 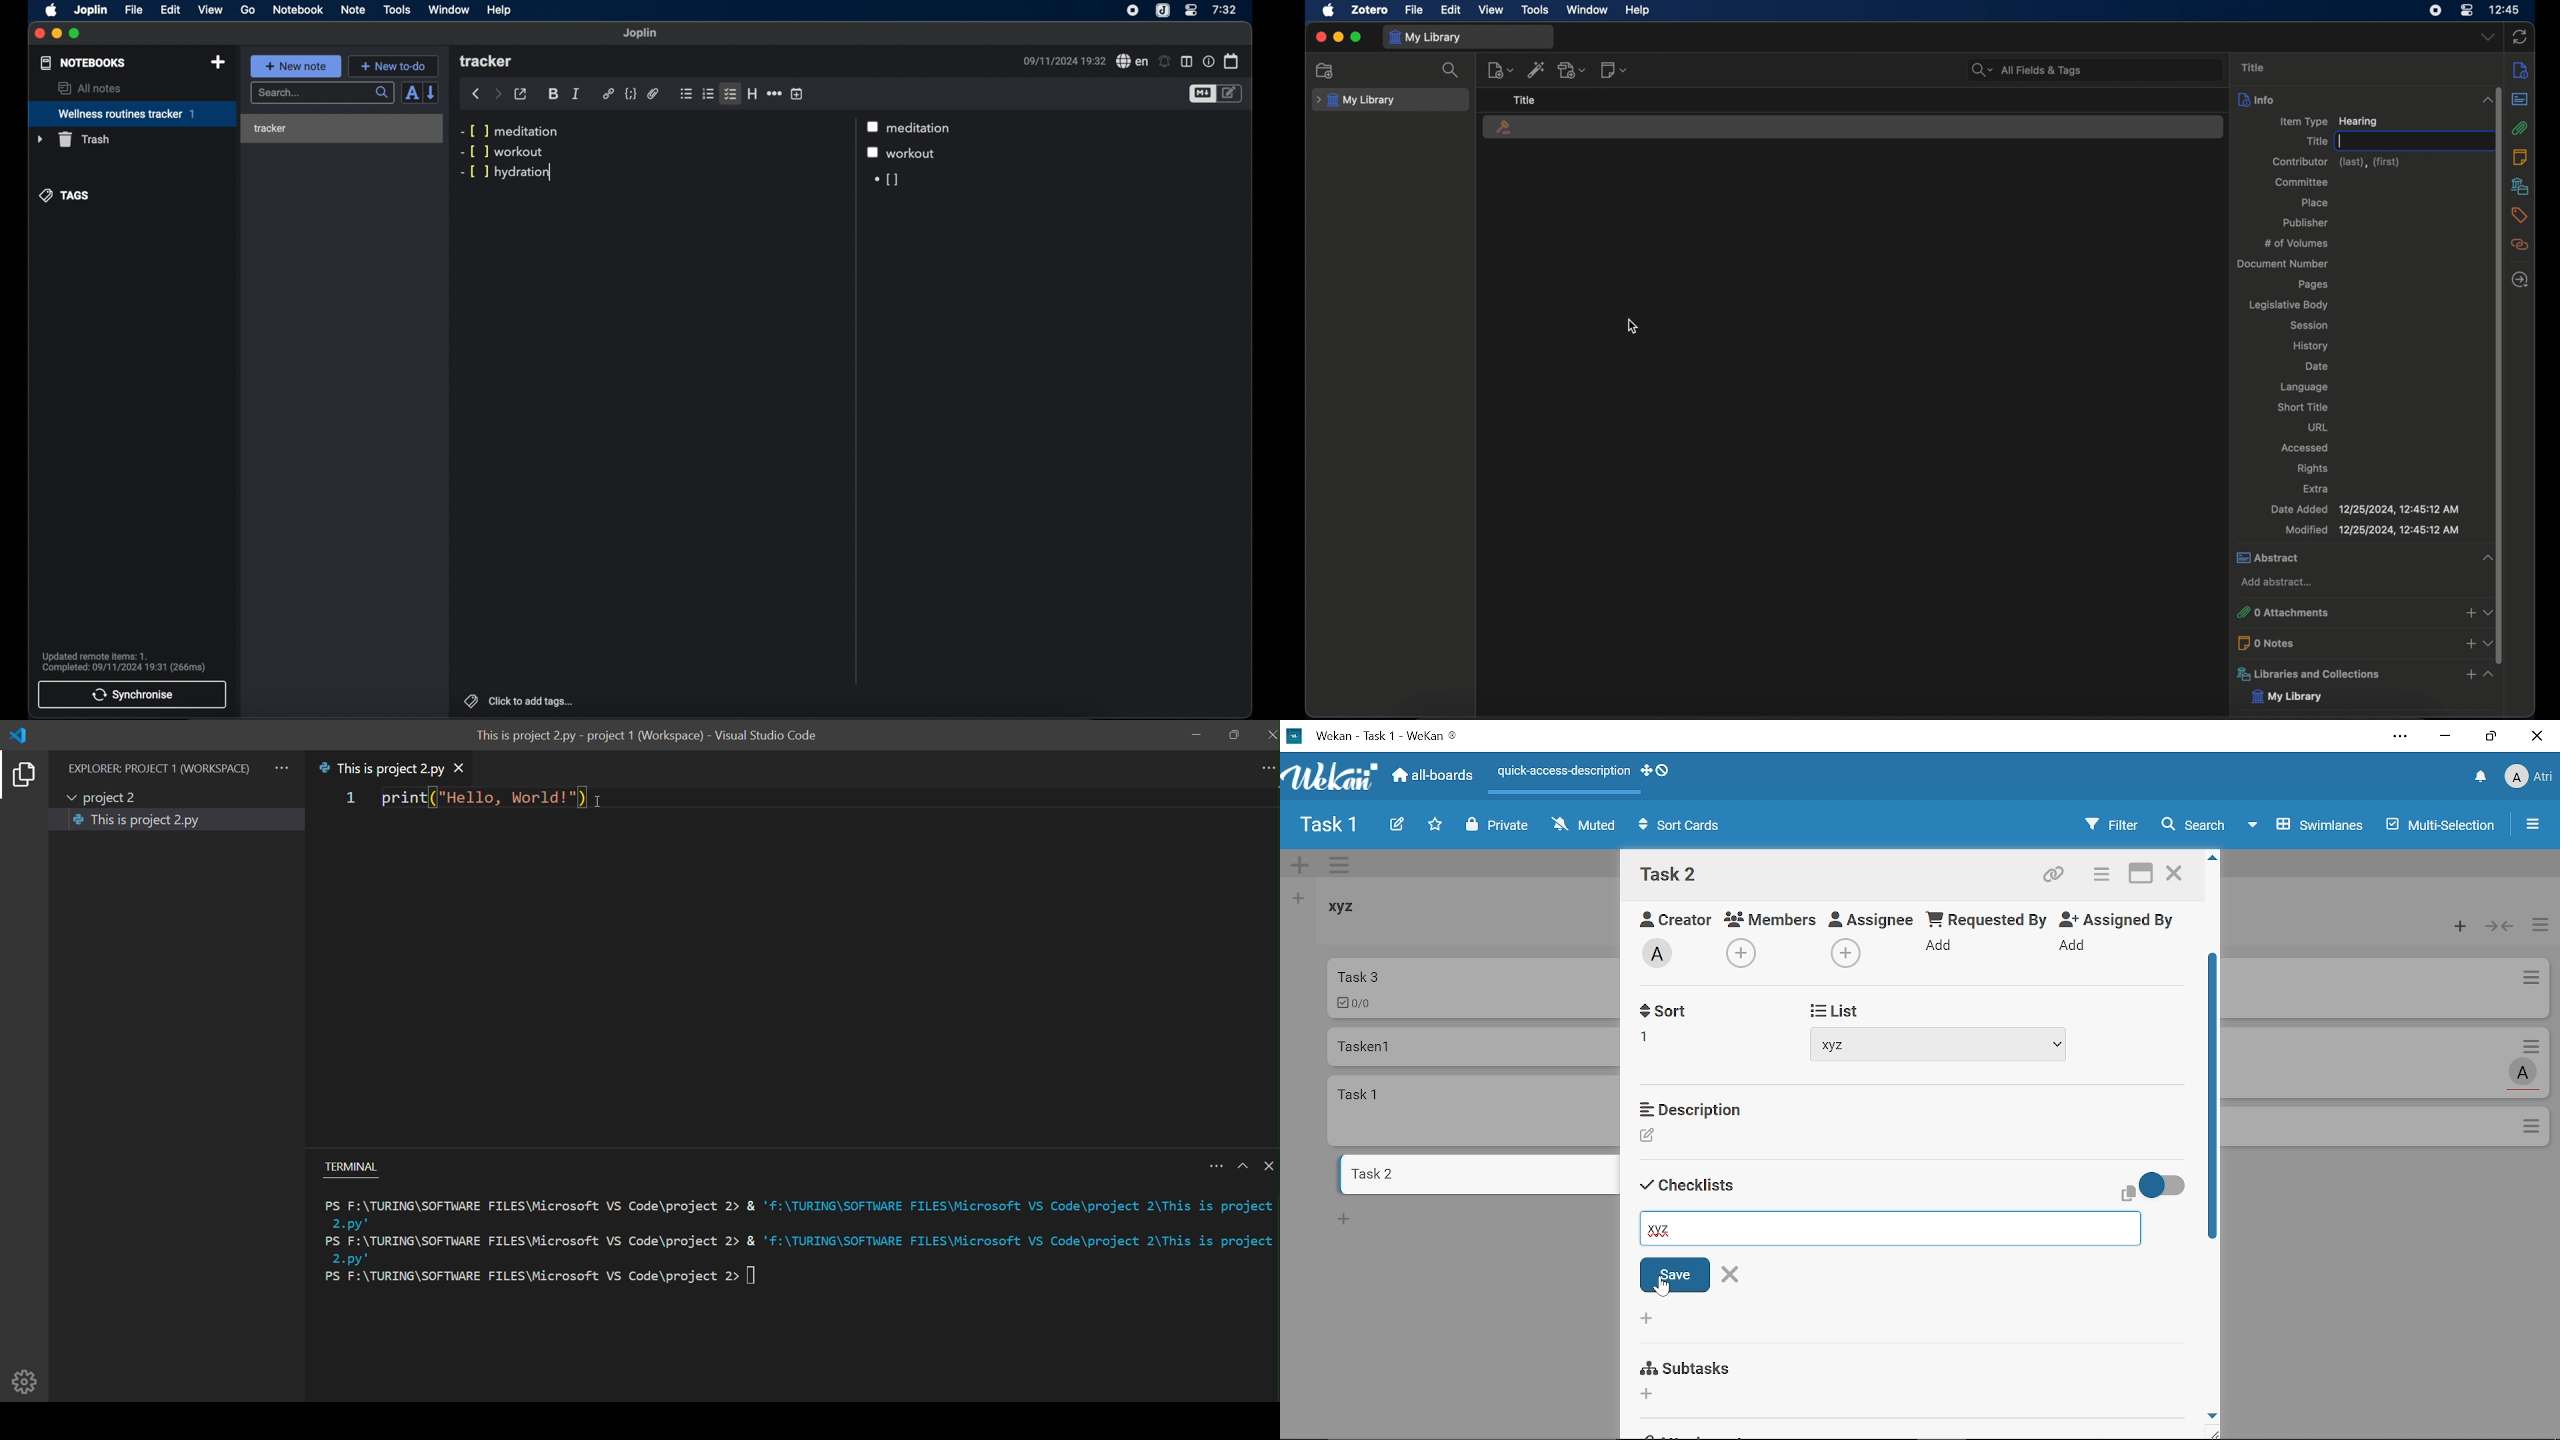 What do you see at coordinates (1648, 1320) in the screenshot?
I see `Add` at bounding box center [1648, 1320].